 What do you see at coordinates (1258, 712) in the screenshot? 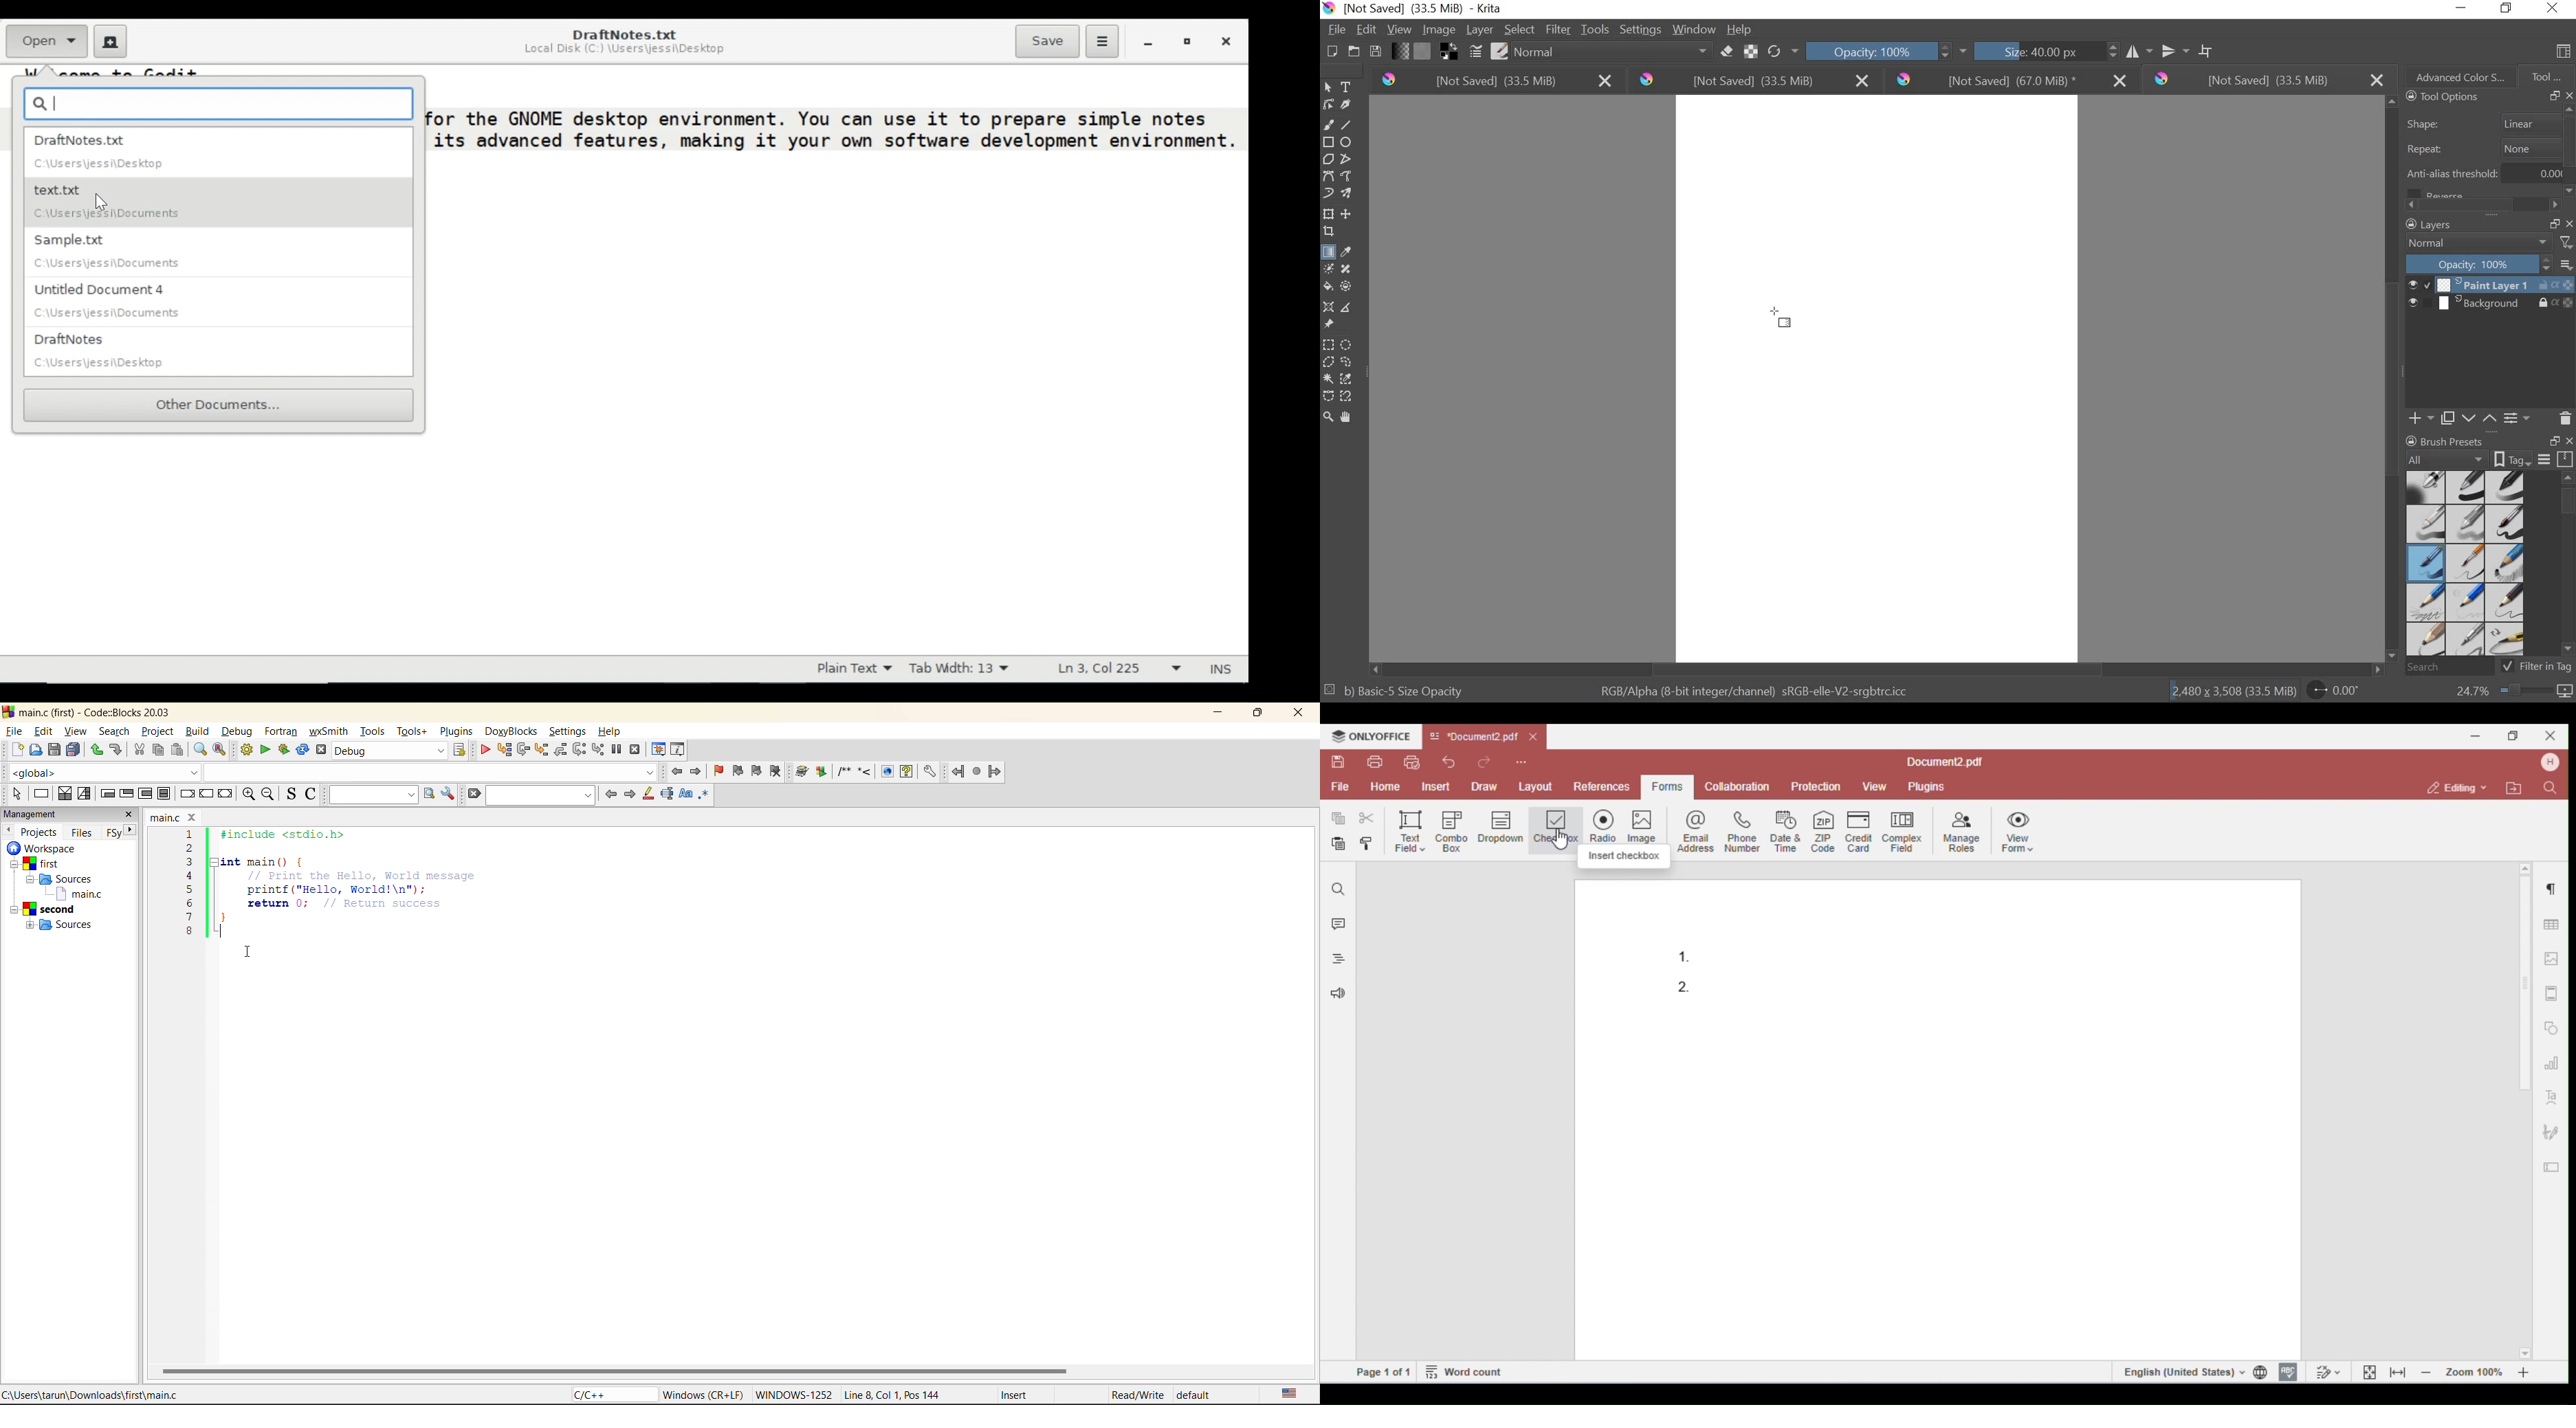
I see `maximize` at bounding box center [1258, 712].